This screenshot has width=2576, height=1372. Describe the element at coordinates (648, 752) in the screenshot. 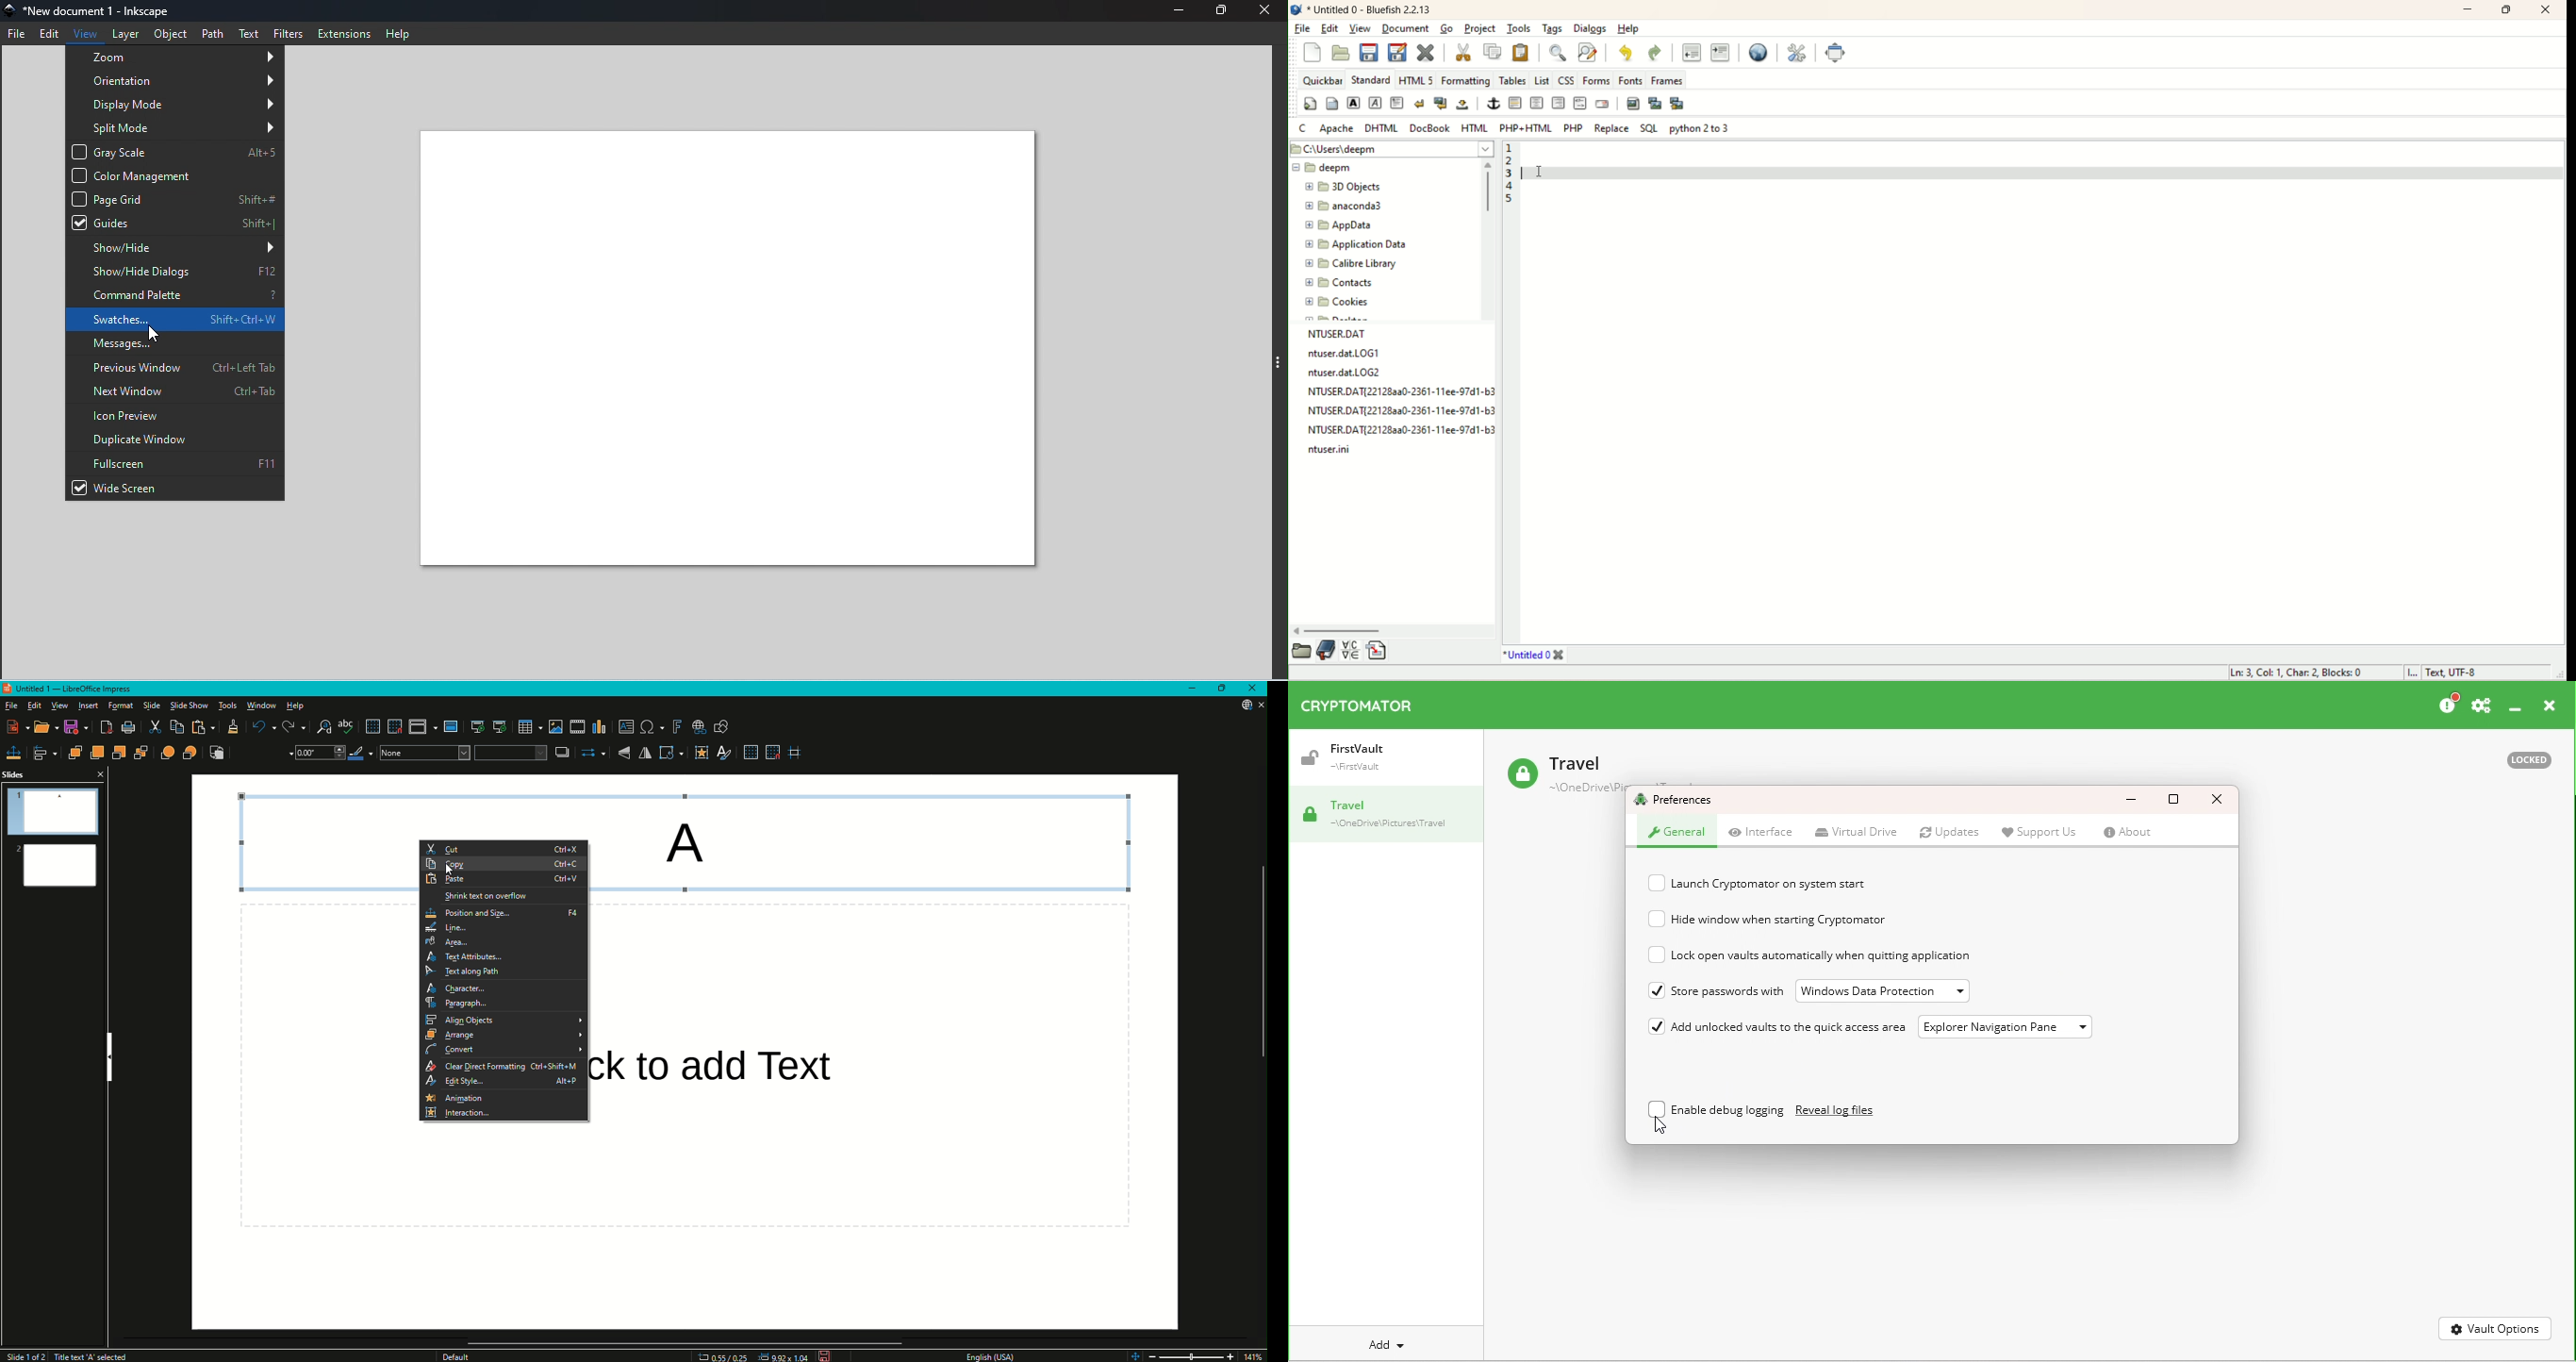

I see `Horizontally` at that location.